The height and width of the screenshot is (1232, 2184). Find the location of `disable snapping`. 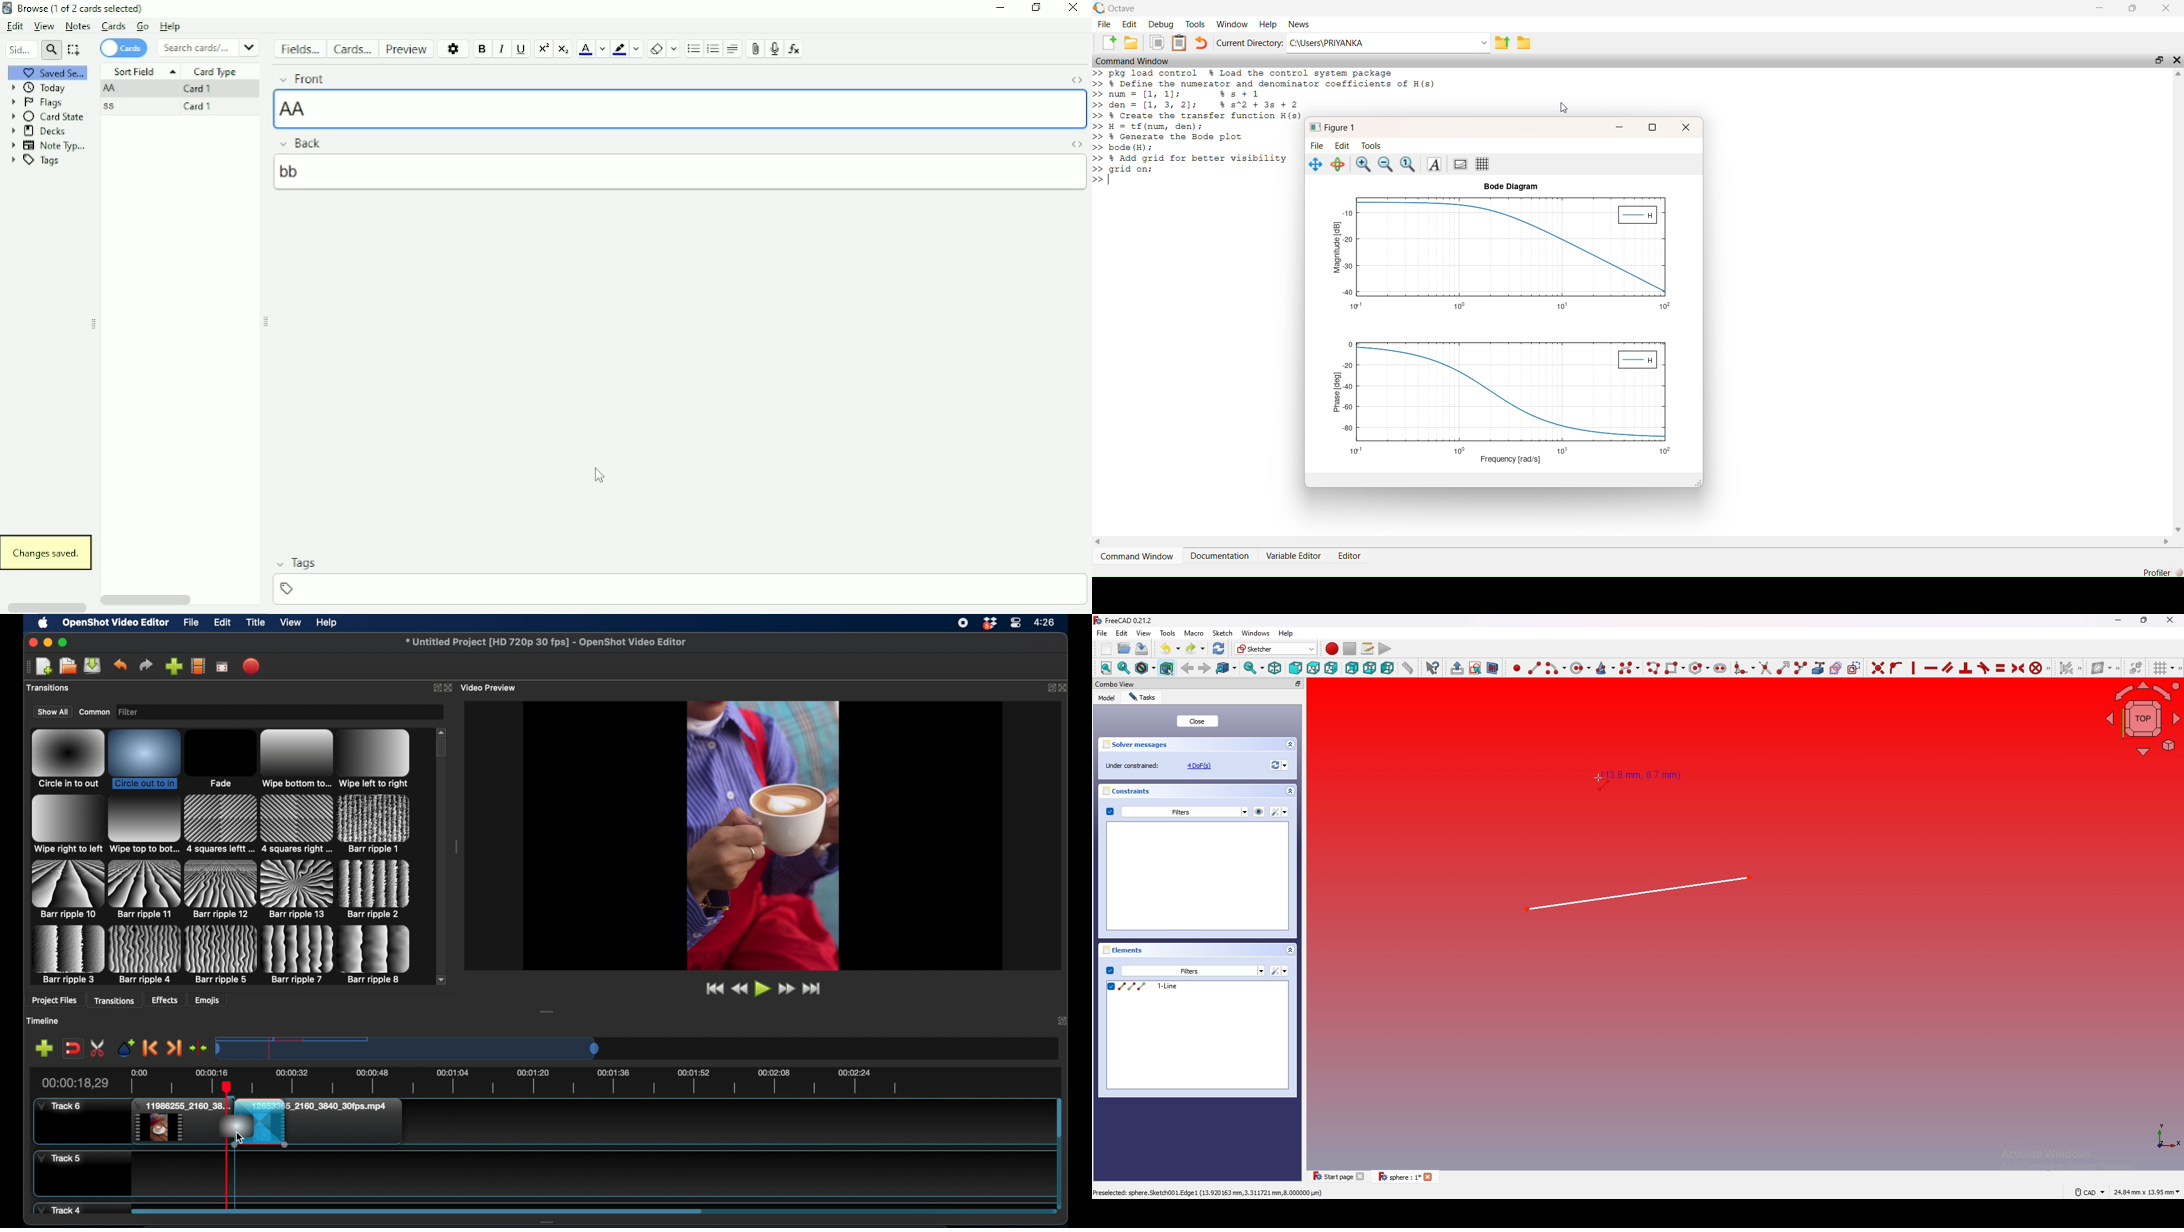

disable snapping is located at coordinates (73, 1047).